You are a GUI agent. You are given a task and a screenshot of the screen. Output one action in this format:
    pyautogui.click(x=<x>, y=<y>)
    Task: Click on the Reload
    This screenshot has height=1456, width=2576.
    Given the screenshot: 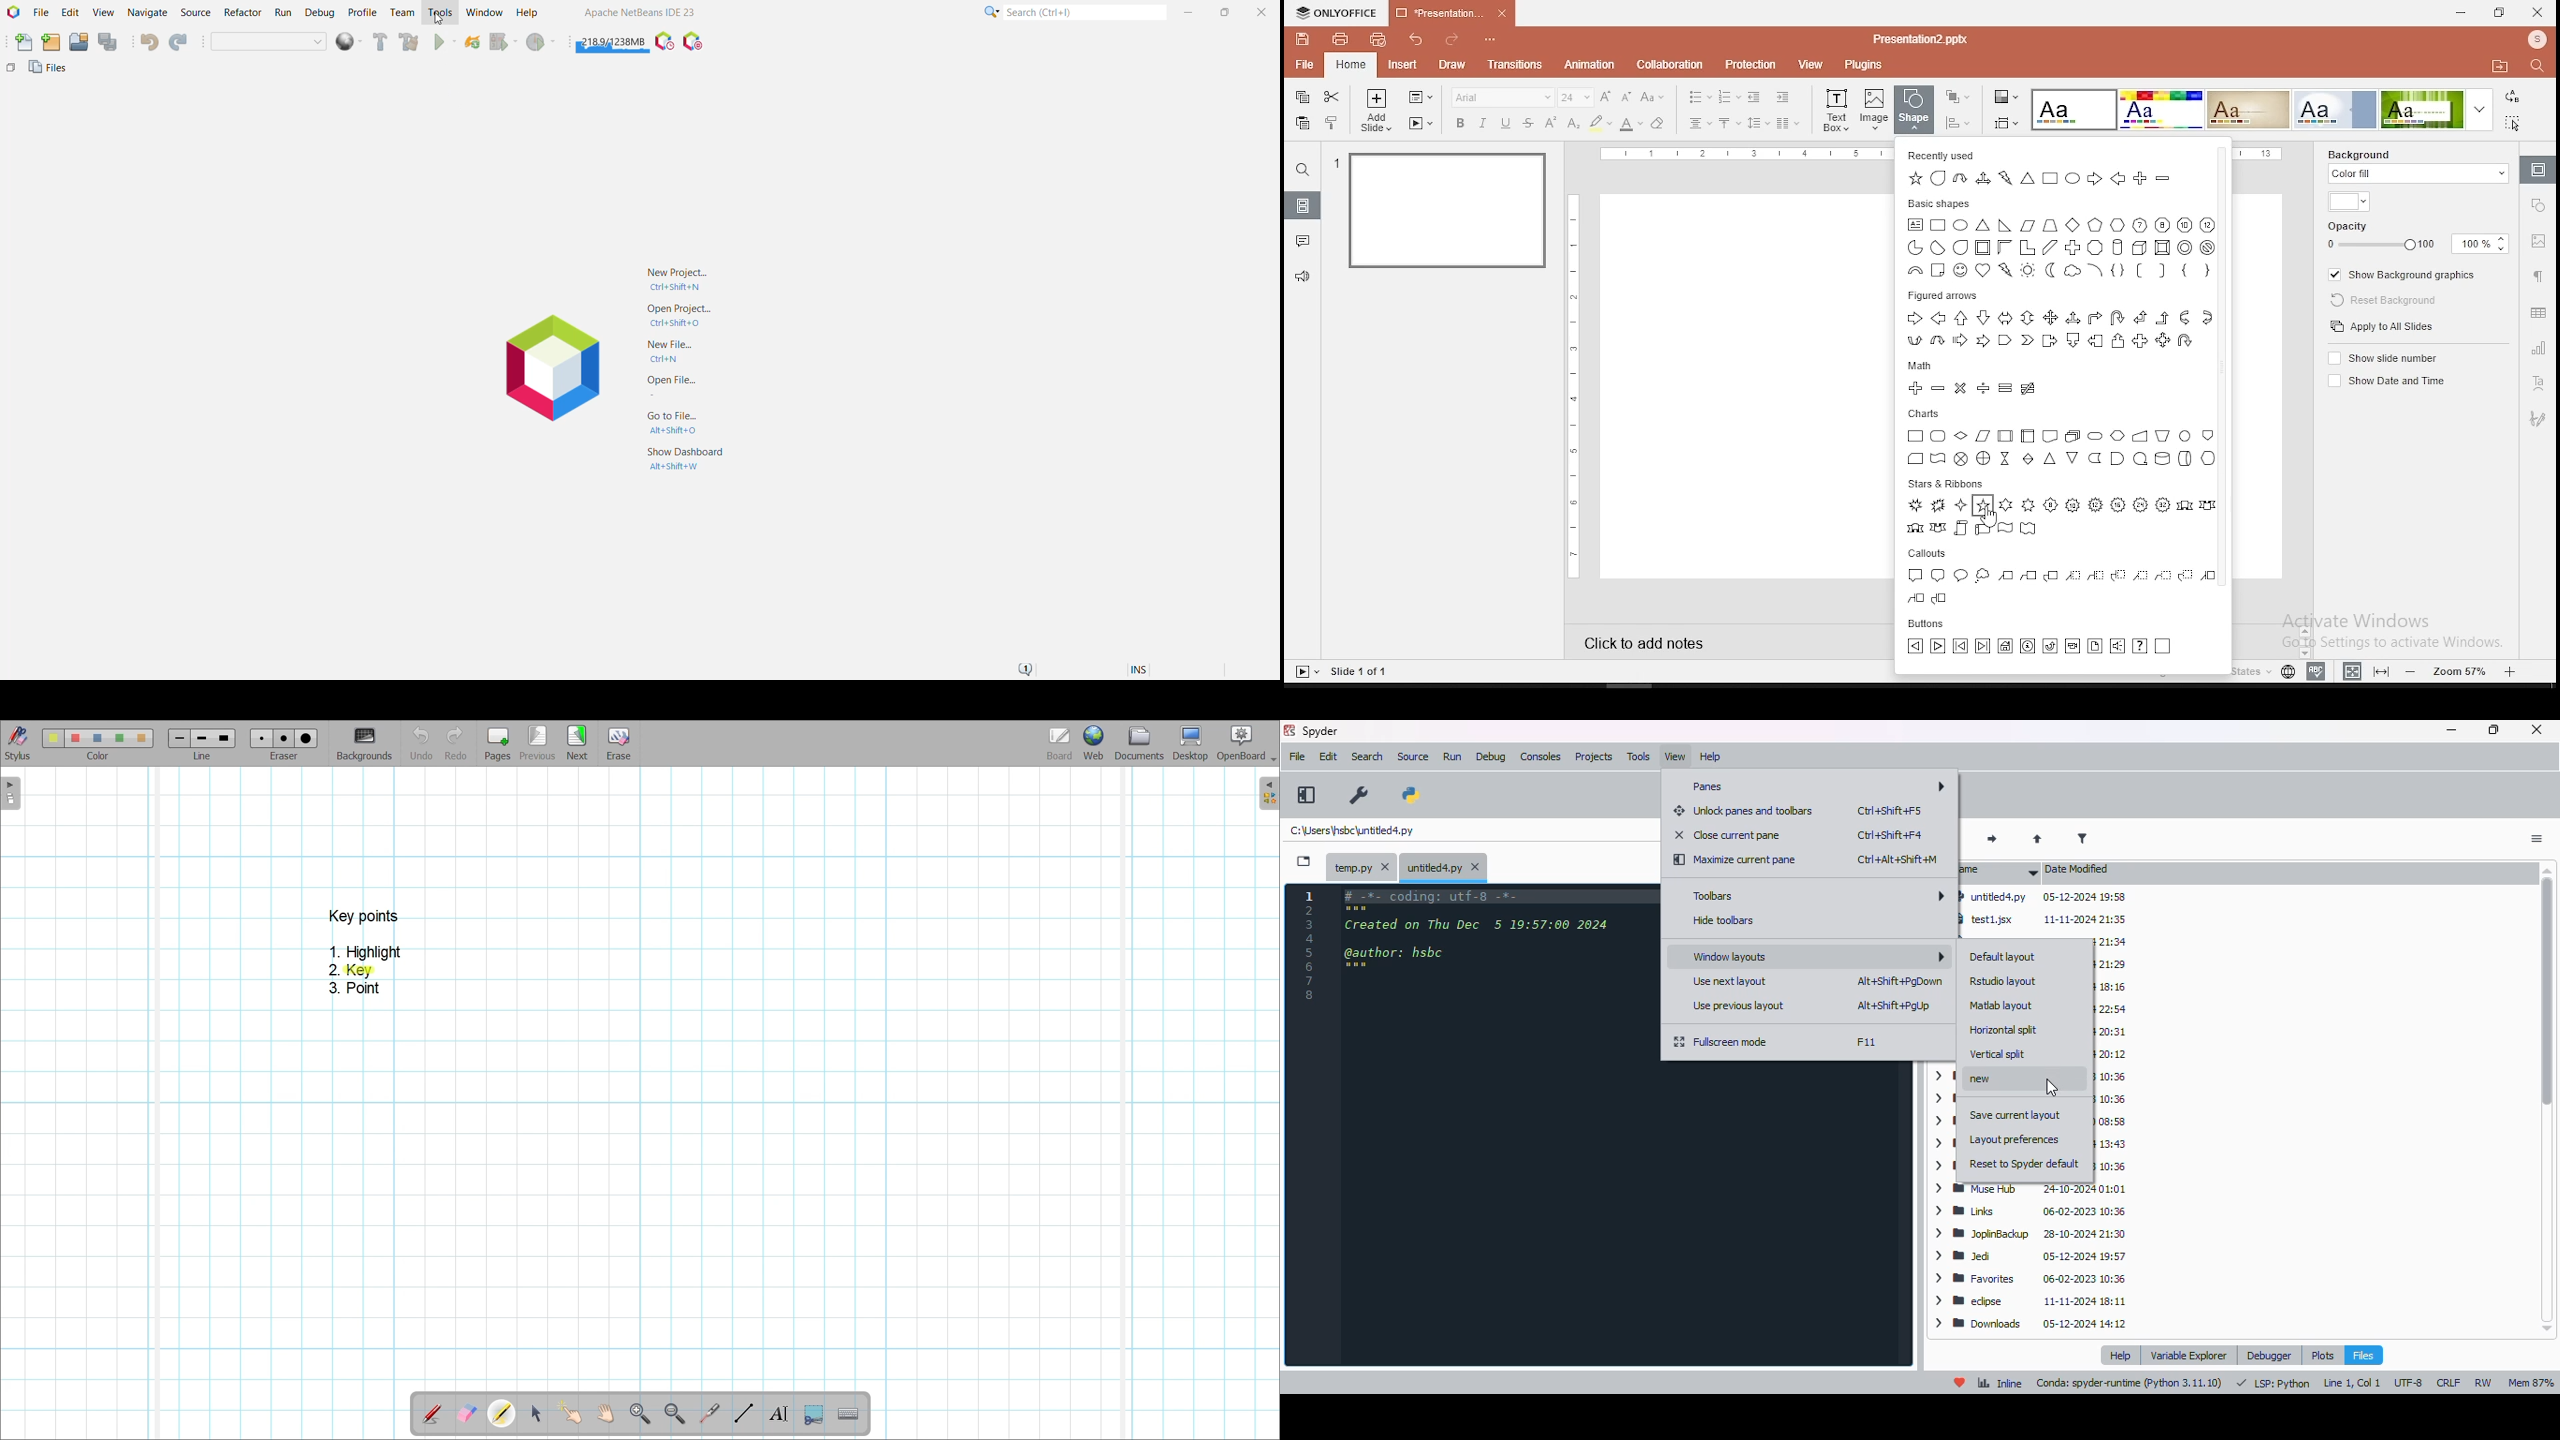 What is the action you would take?
    pyautogui.click(x=473, y=43)
    